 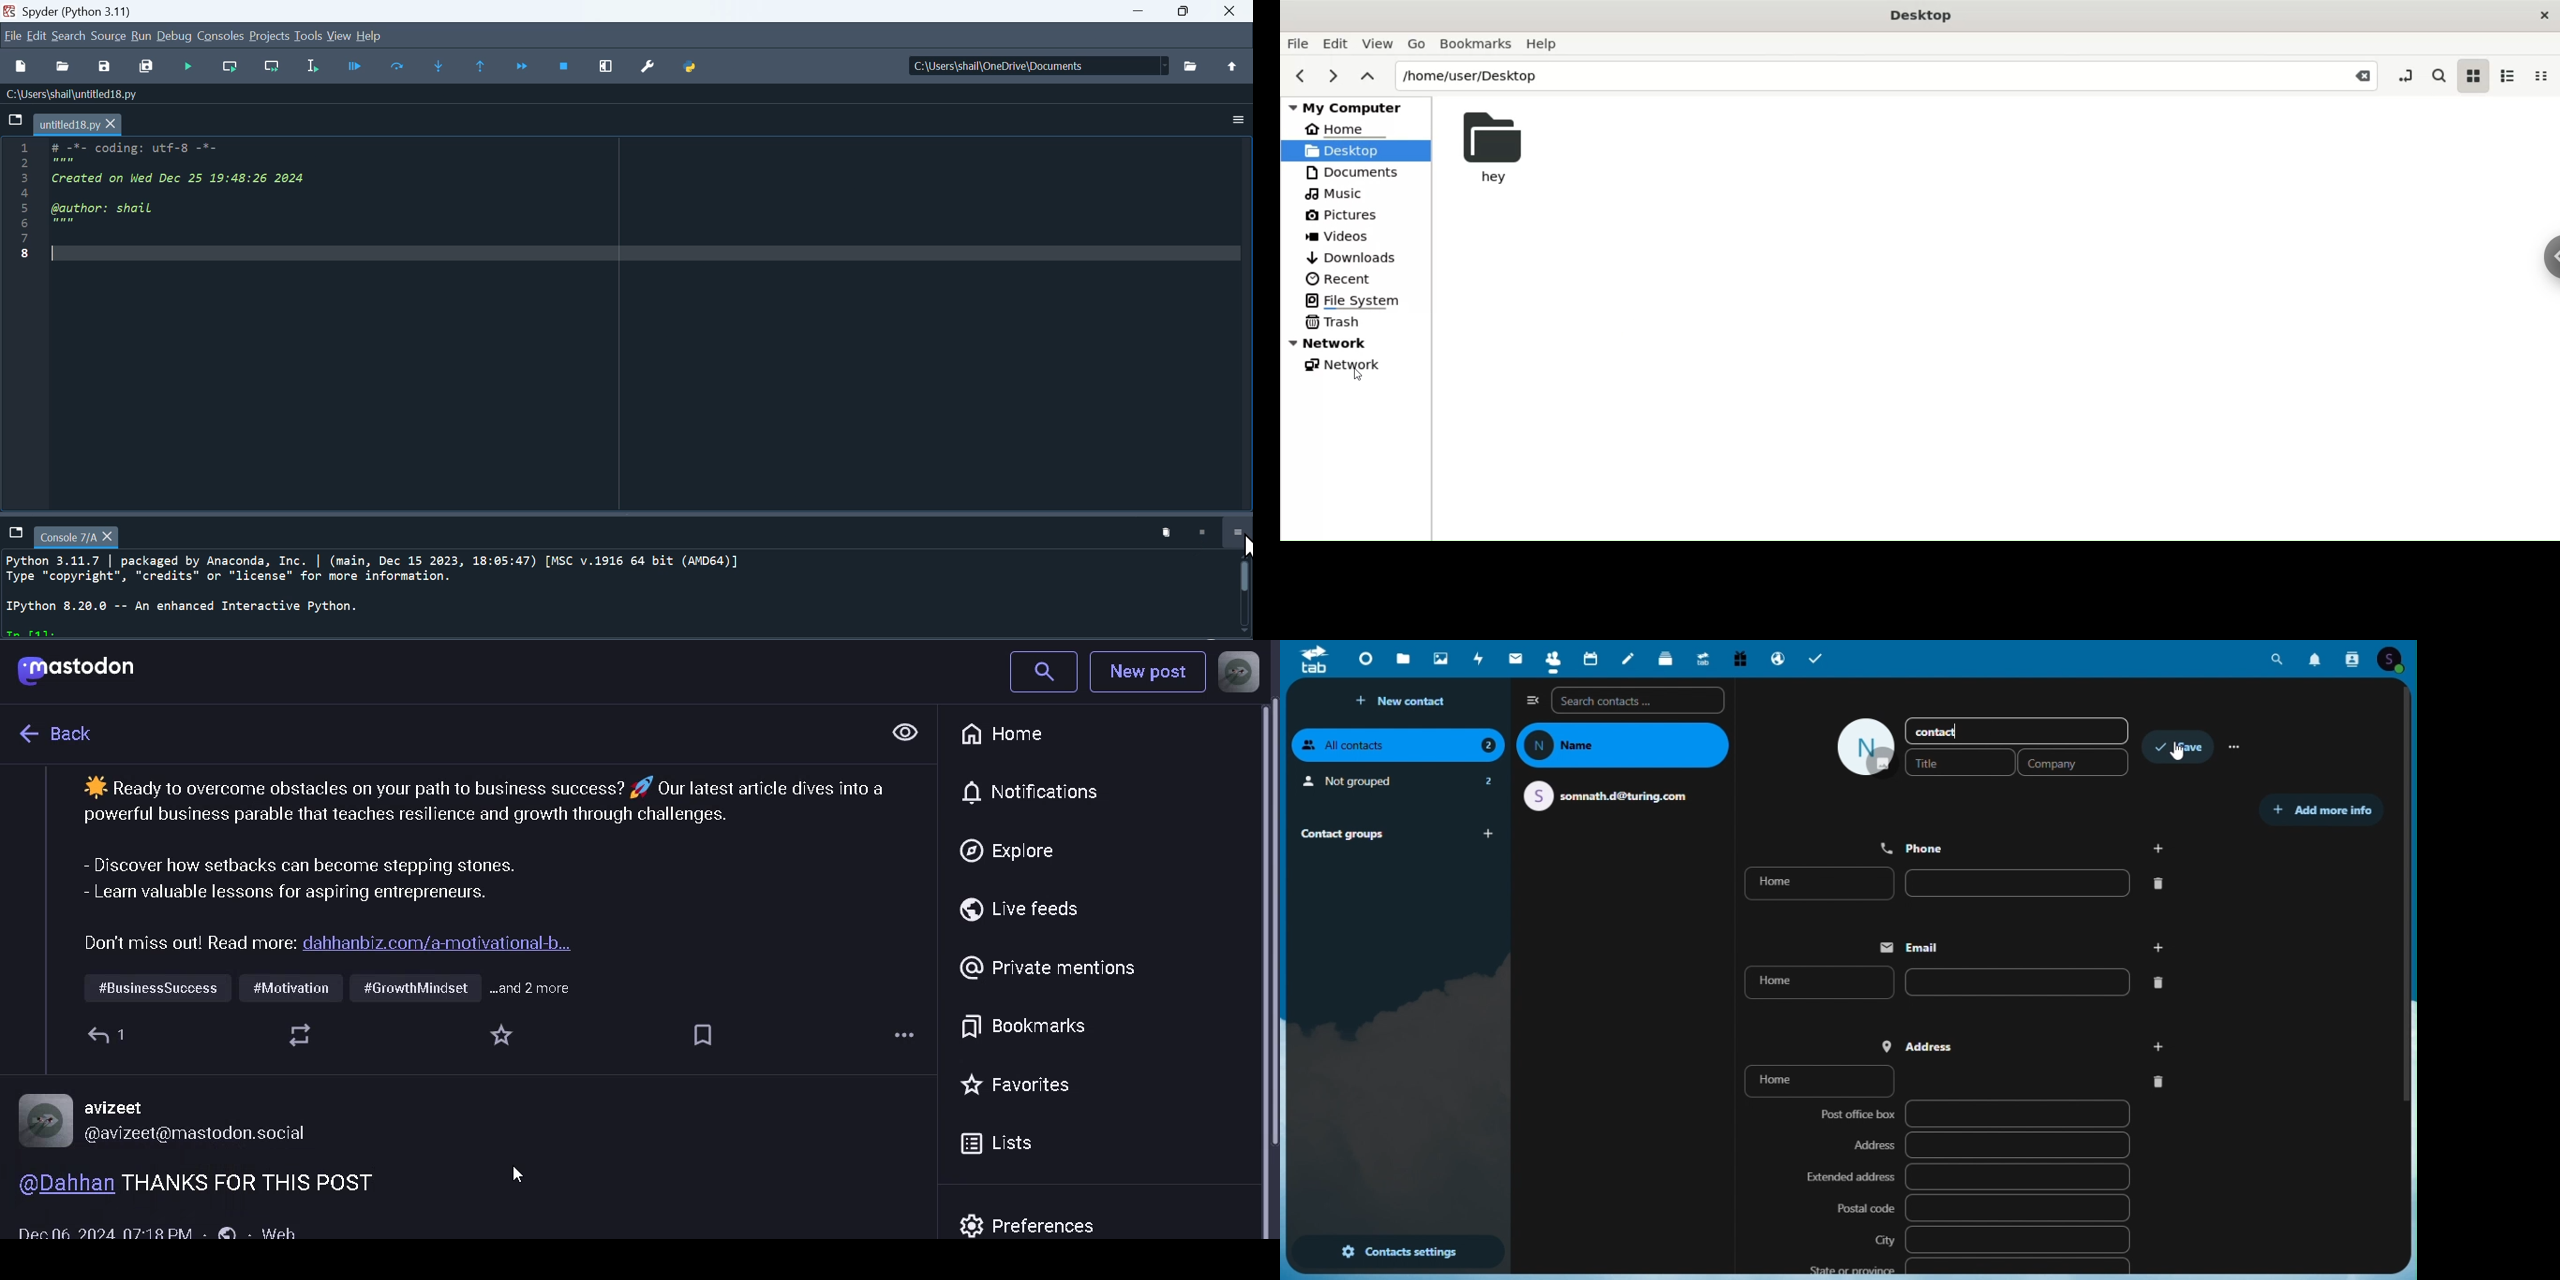 I want to click on Notes, so click(x=1631, y=660).